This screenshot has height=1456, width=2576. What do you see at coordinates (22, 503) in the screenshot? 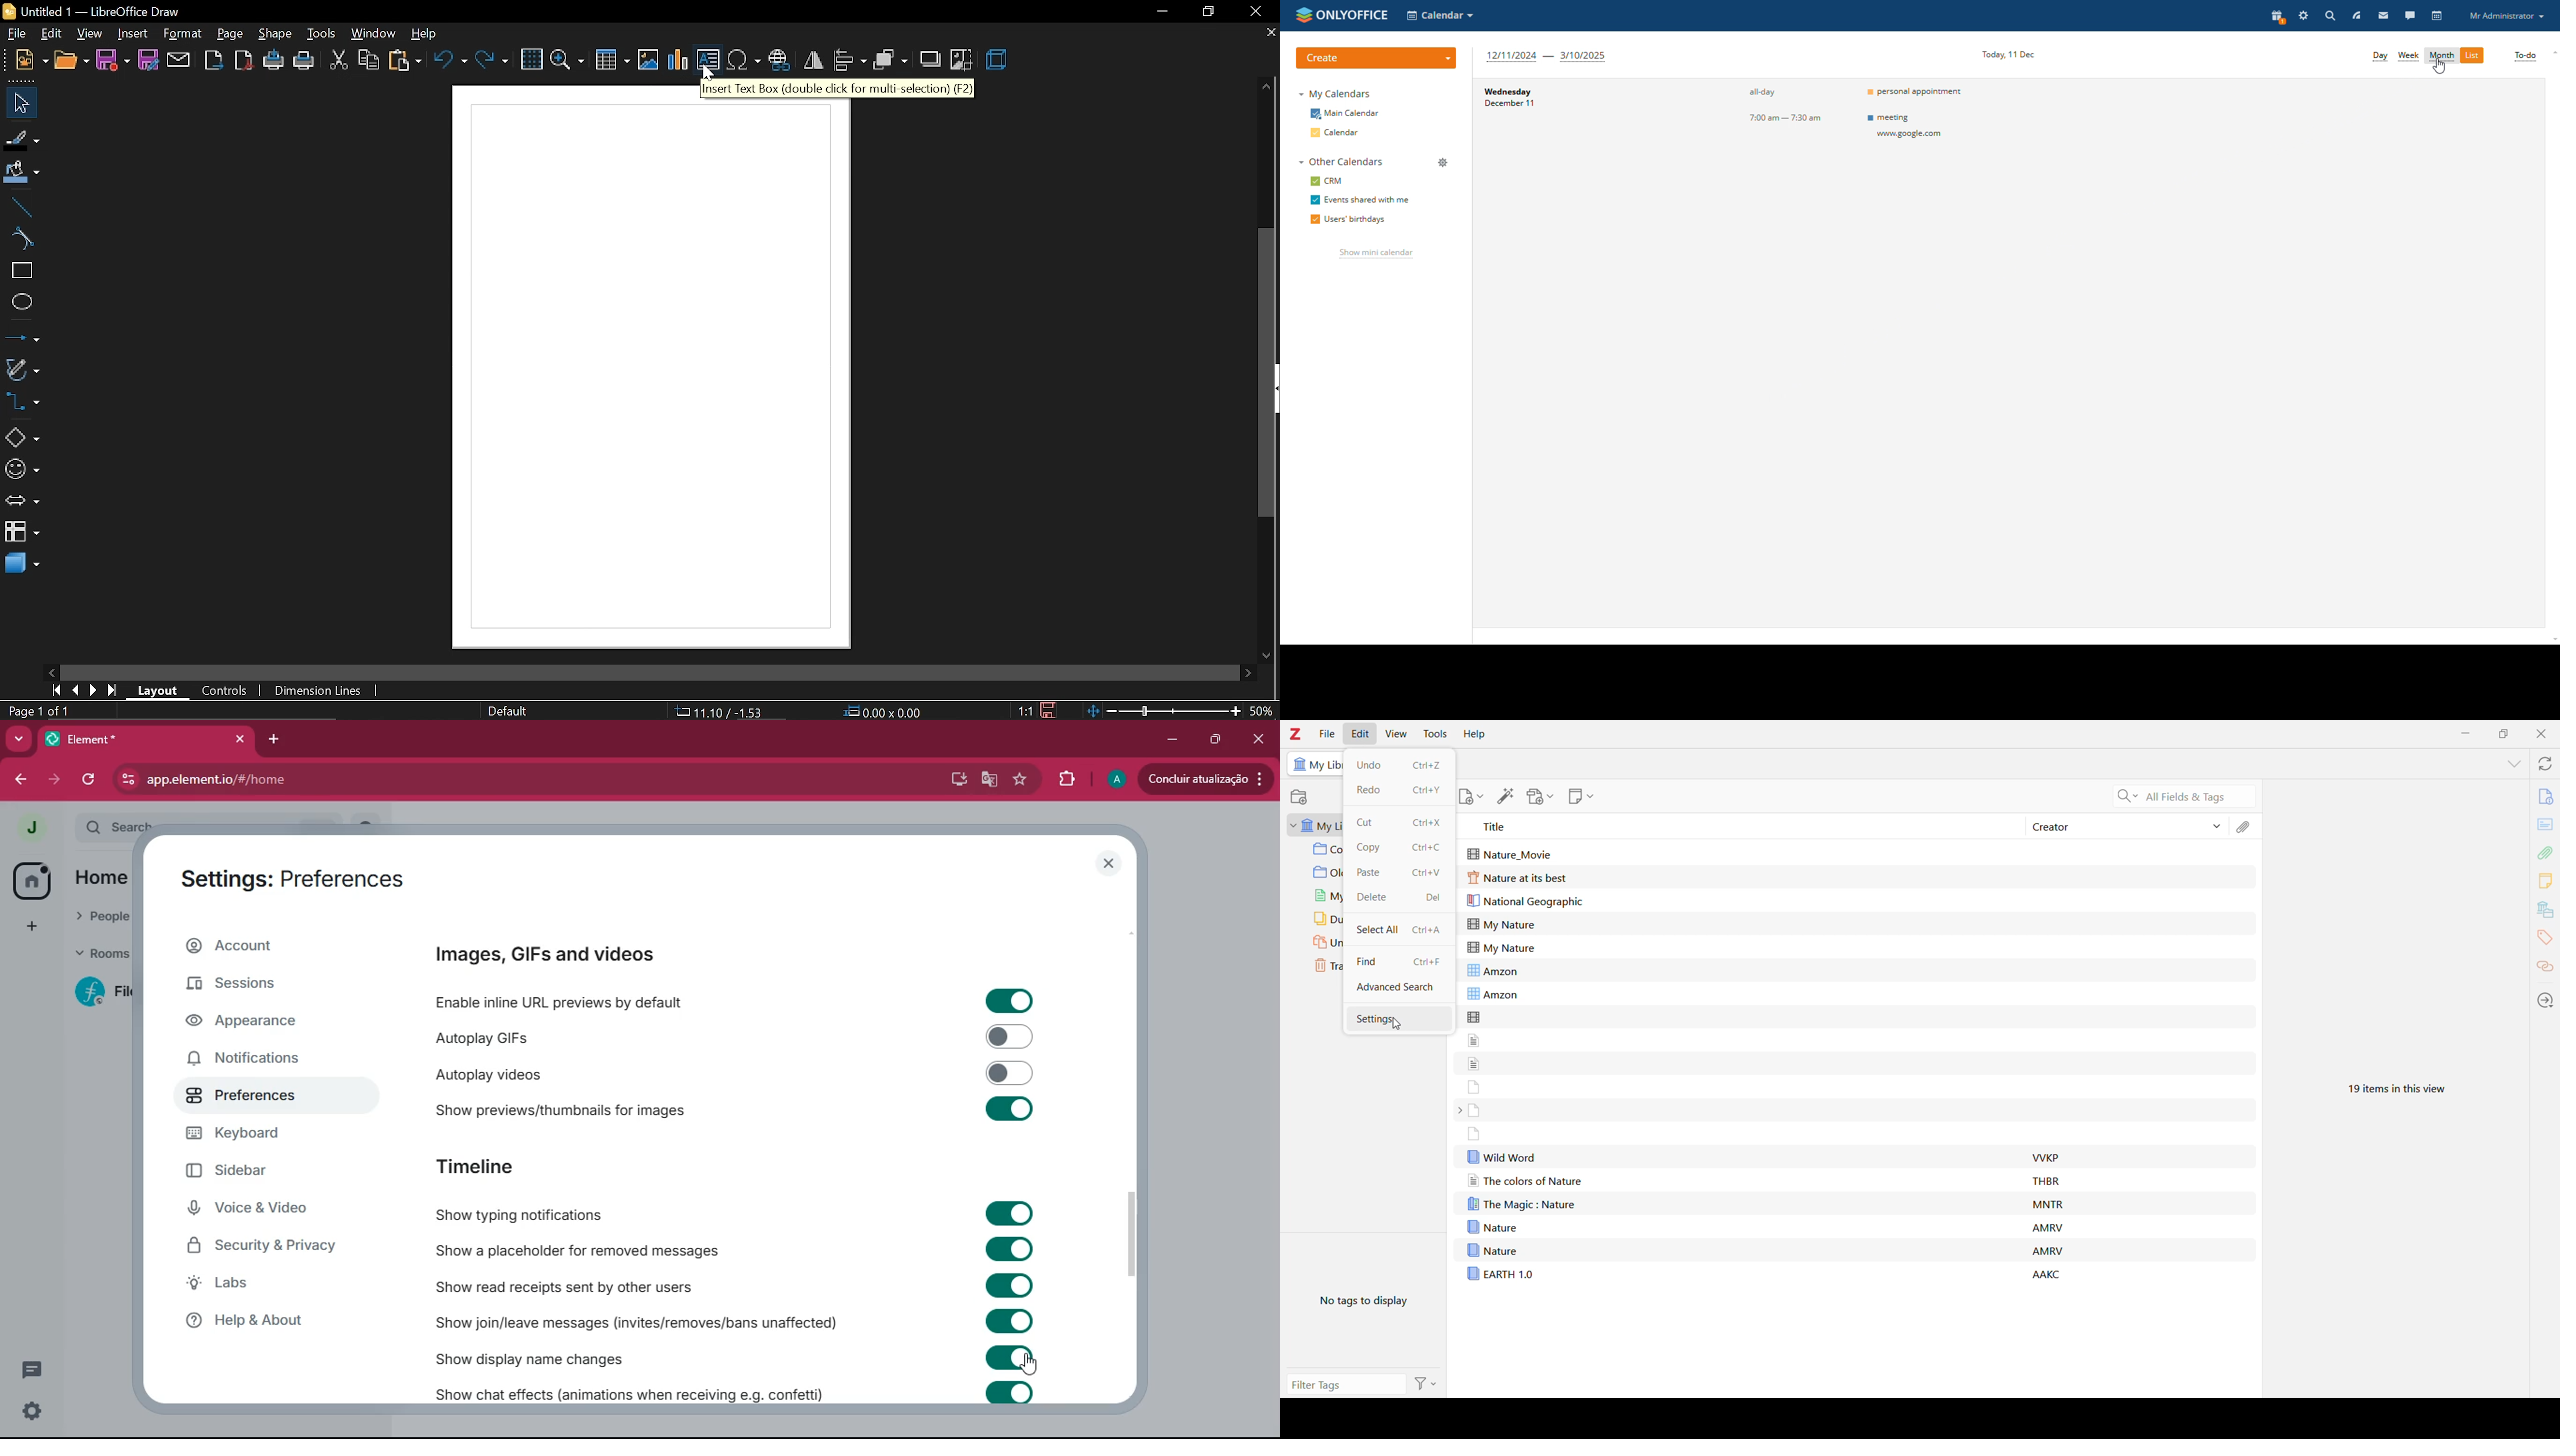
I see `arrows` at bounding box center [22, 503].